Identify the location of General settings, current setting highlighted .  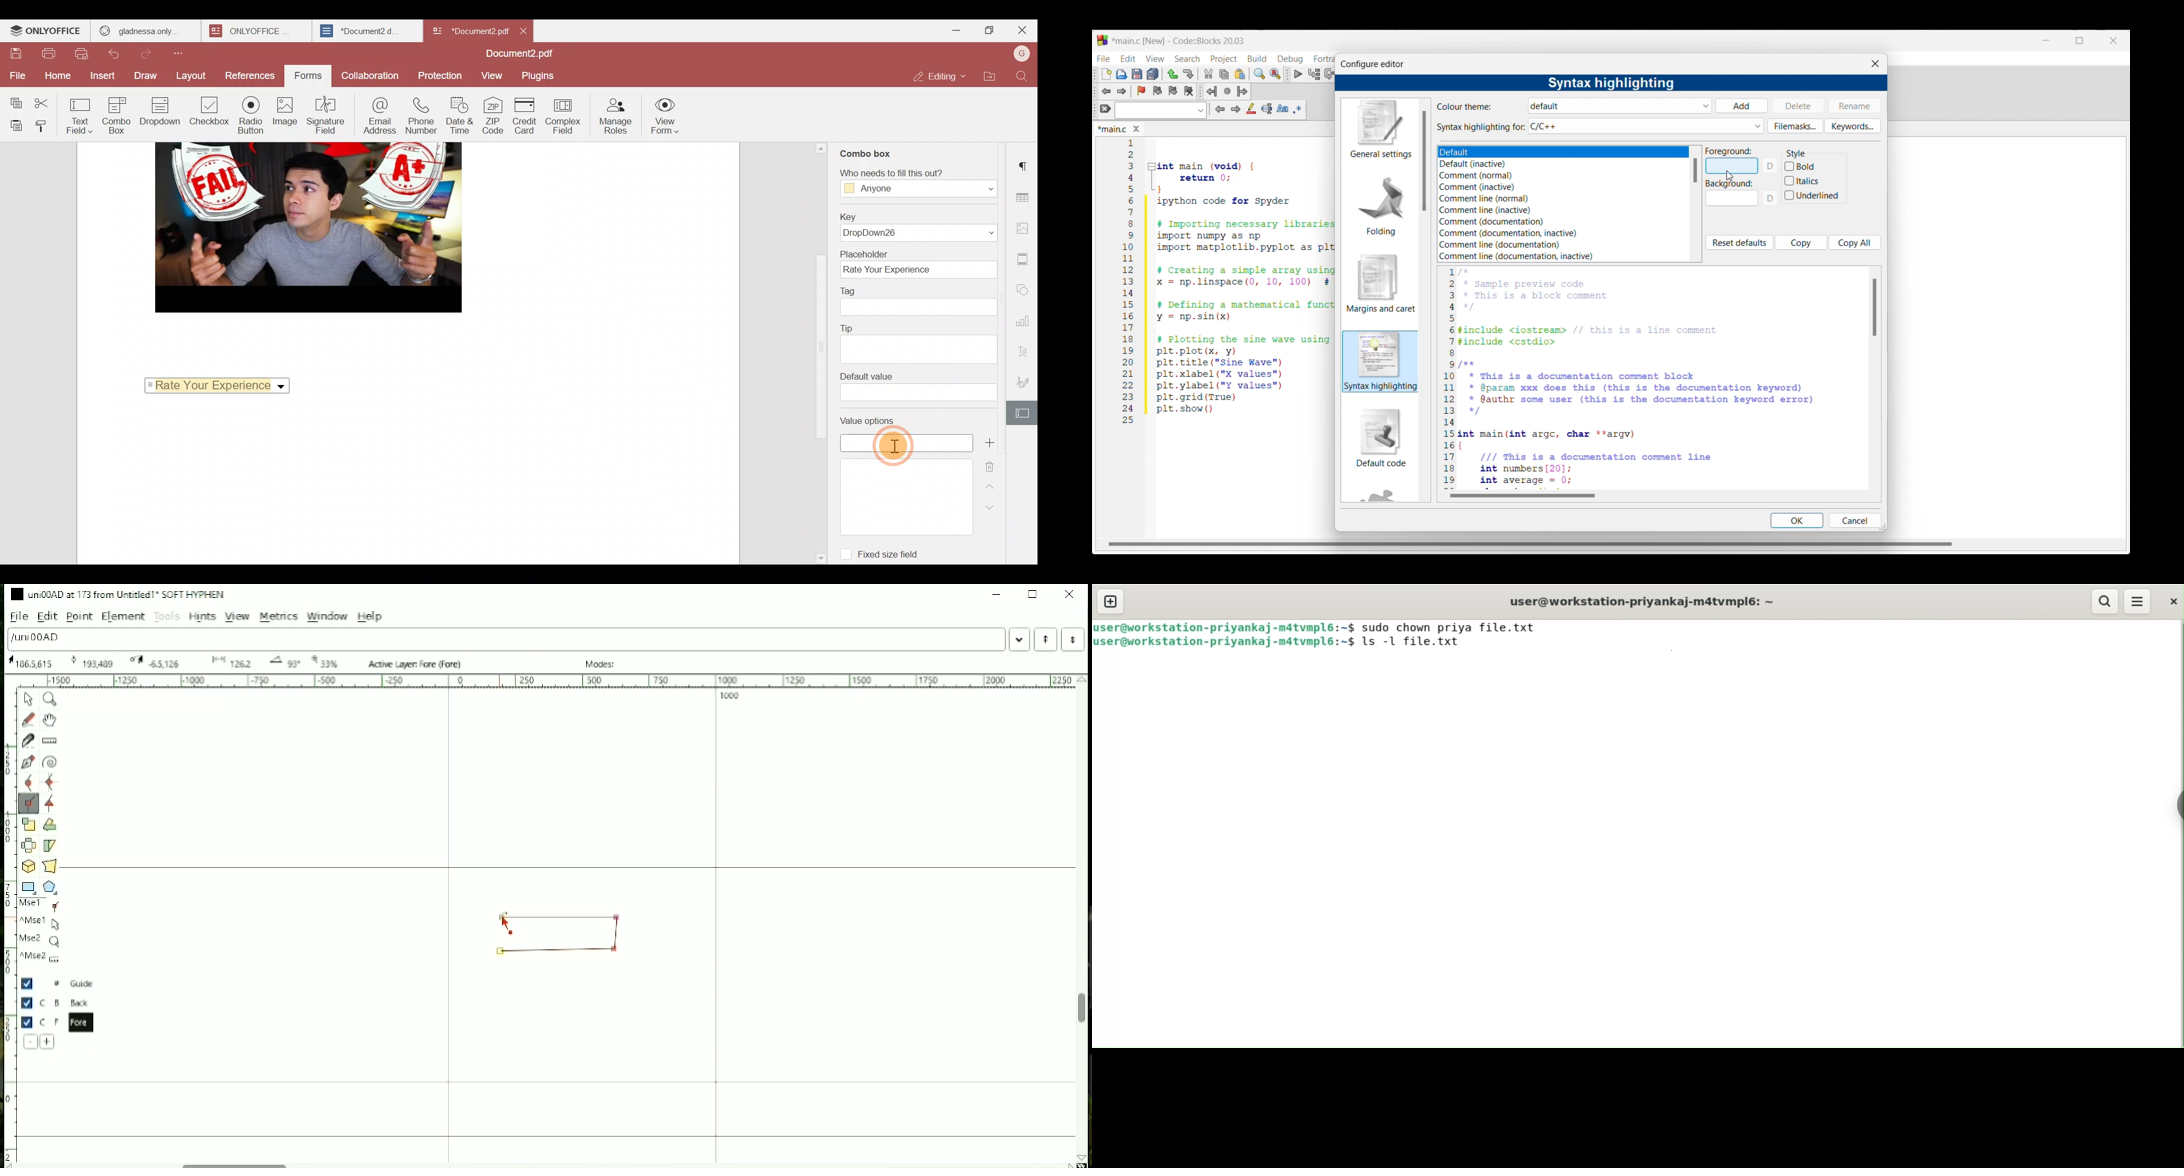
(1380, 130).